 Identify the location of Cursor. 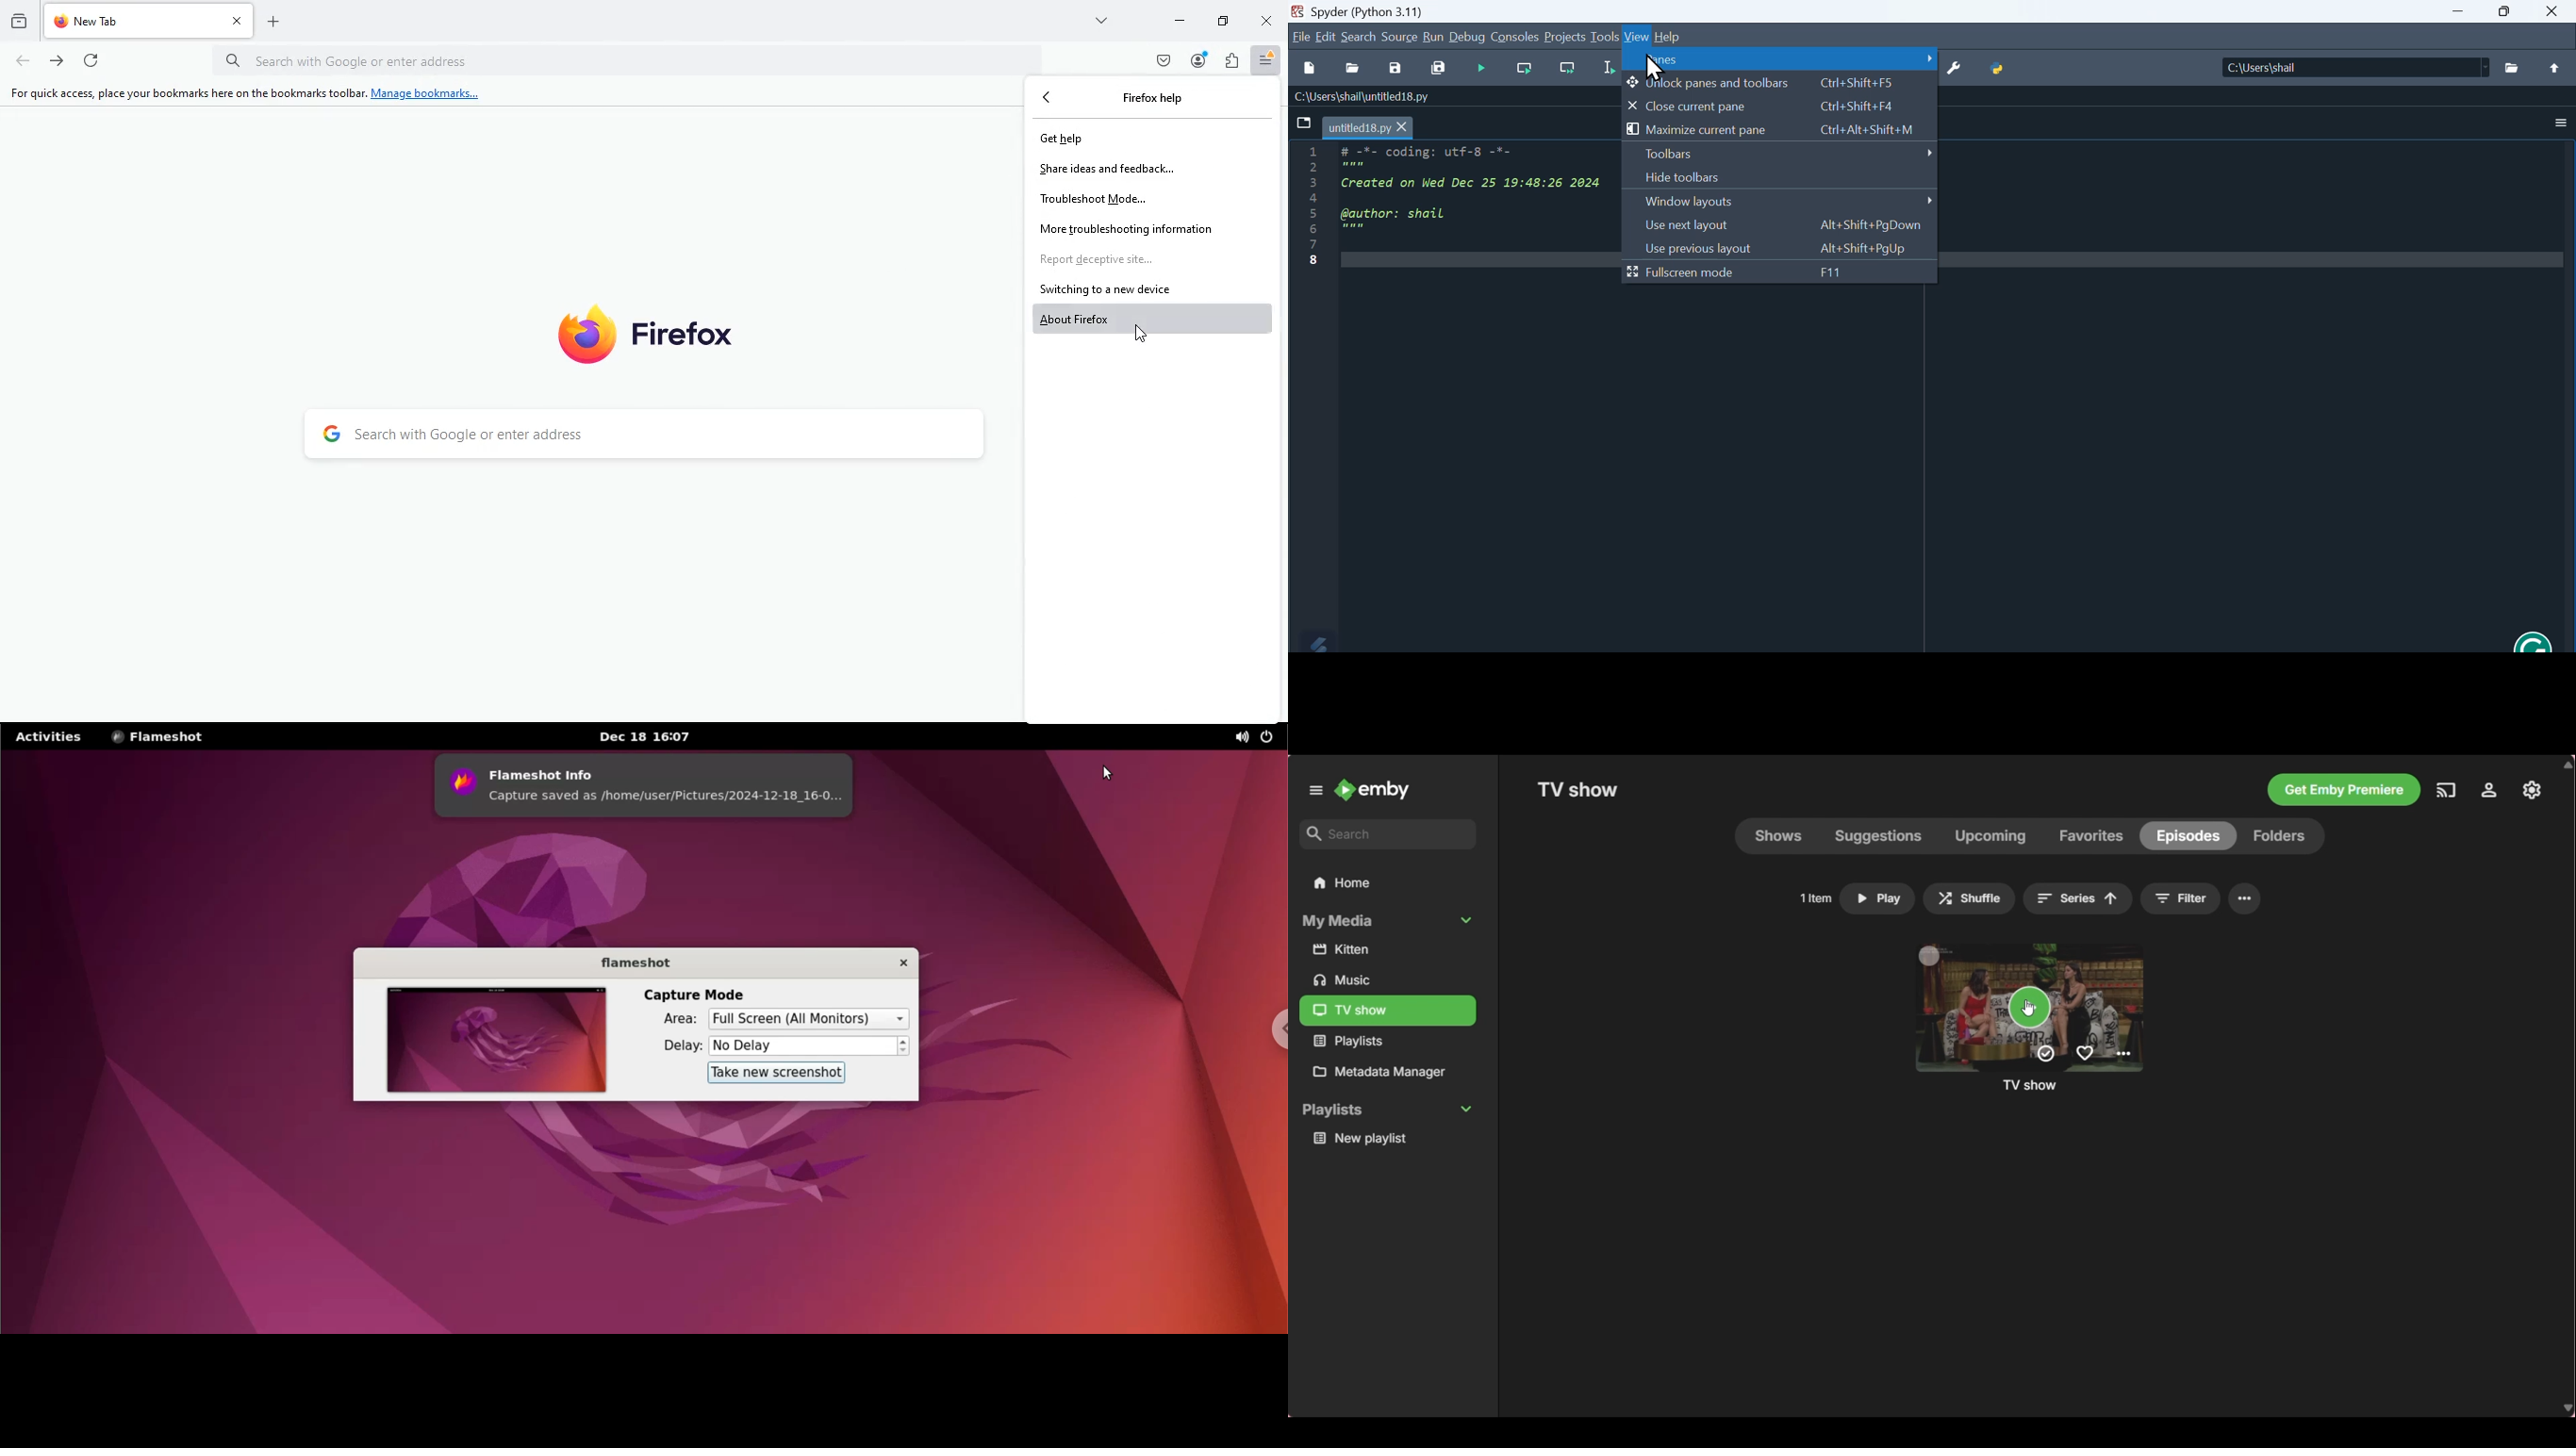
(1140, 333).